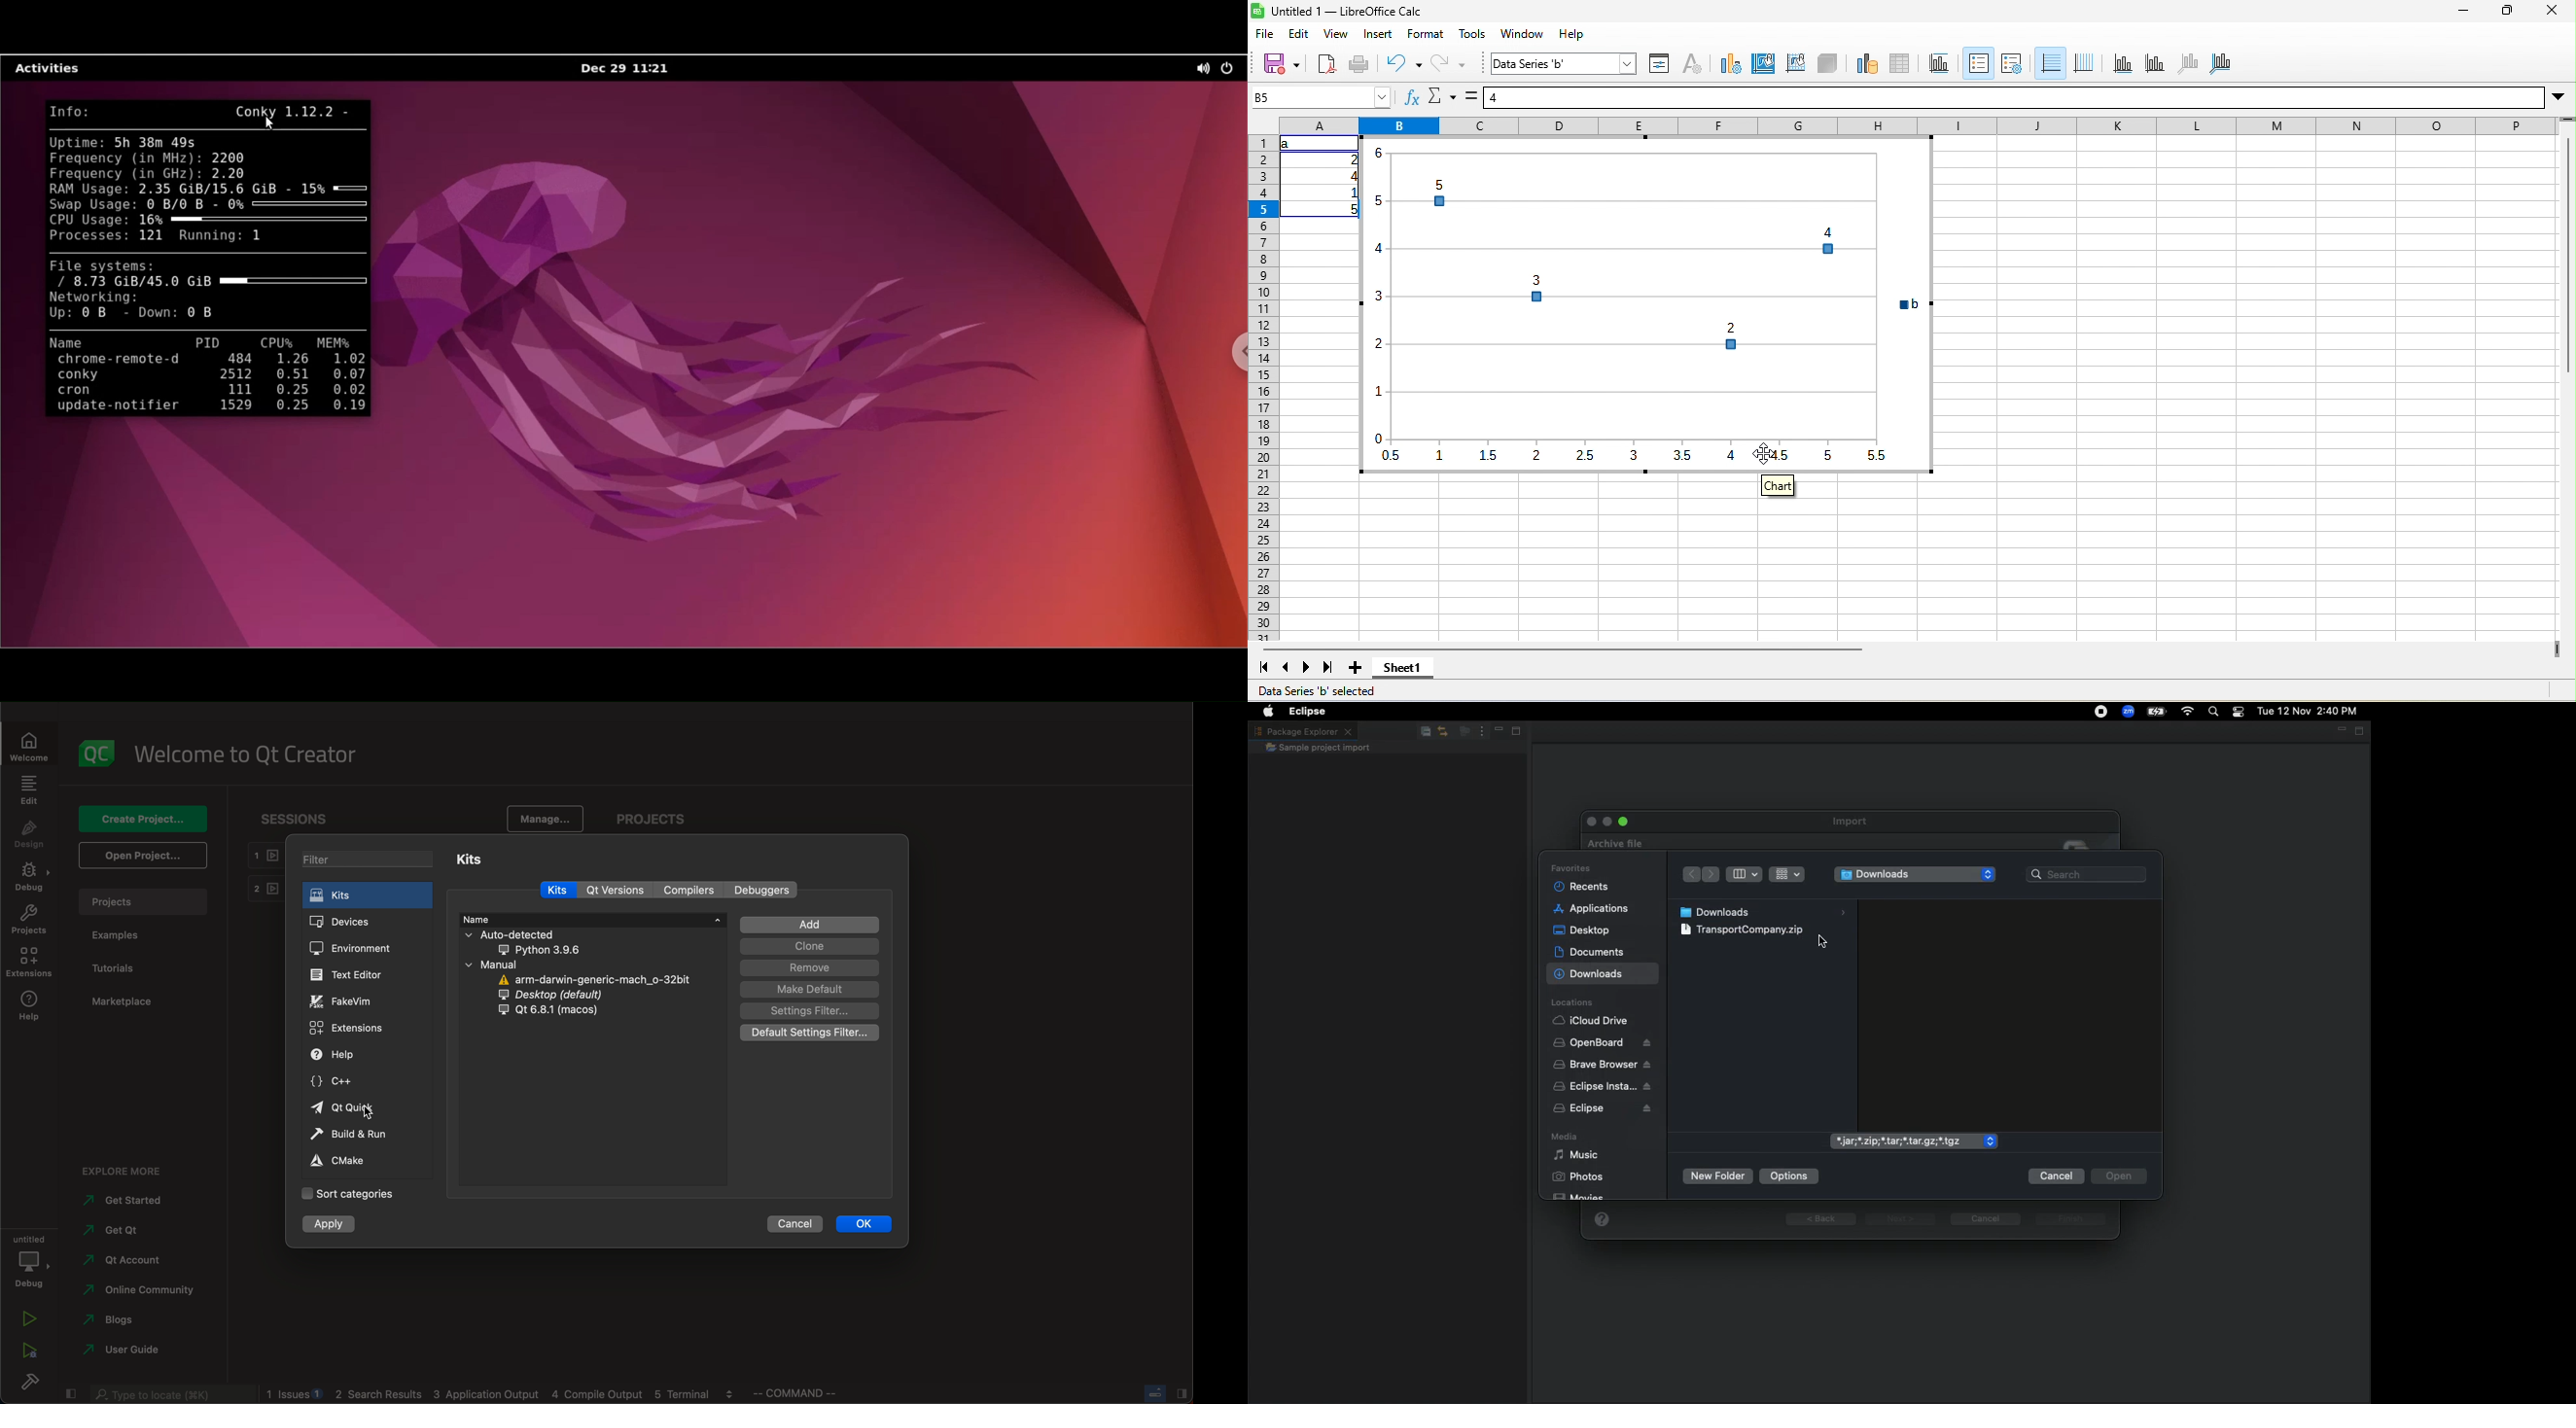 Image resolution: width=2576 pixels, height=1428 pixels. What do you see at coordinates (555, 888) in the screenshot?
I see `kits` at bounding box center [555, 888].